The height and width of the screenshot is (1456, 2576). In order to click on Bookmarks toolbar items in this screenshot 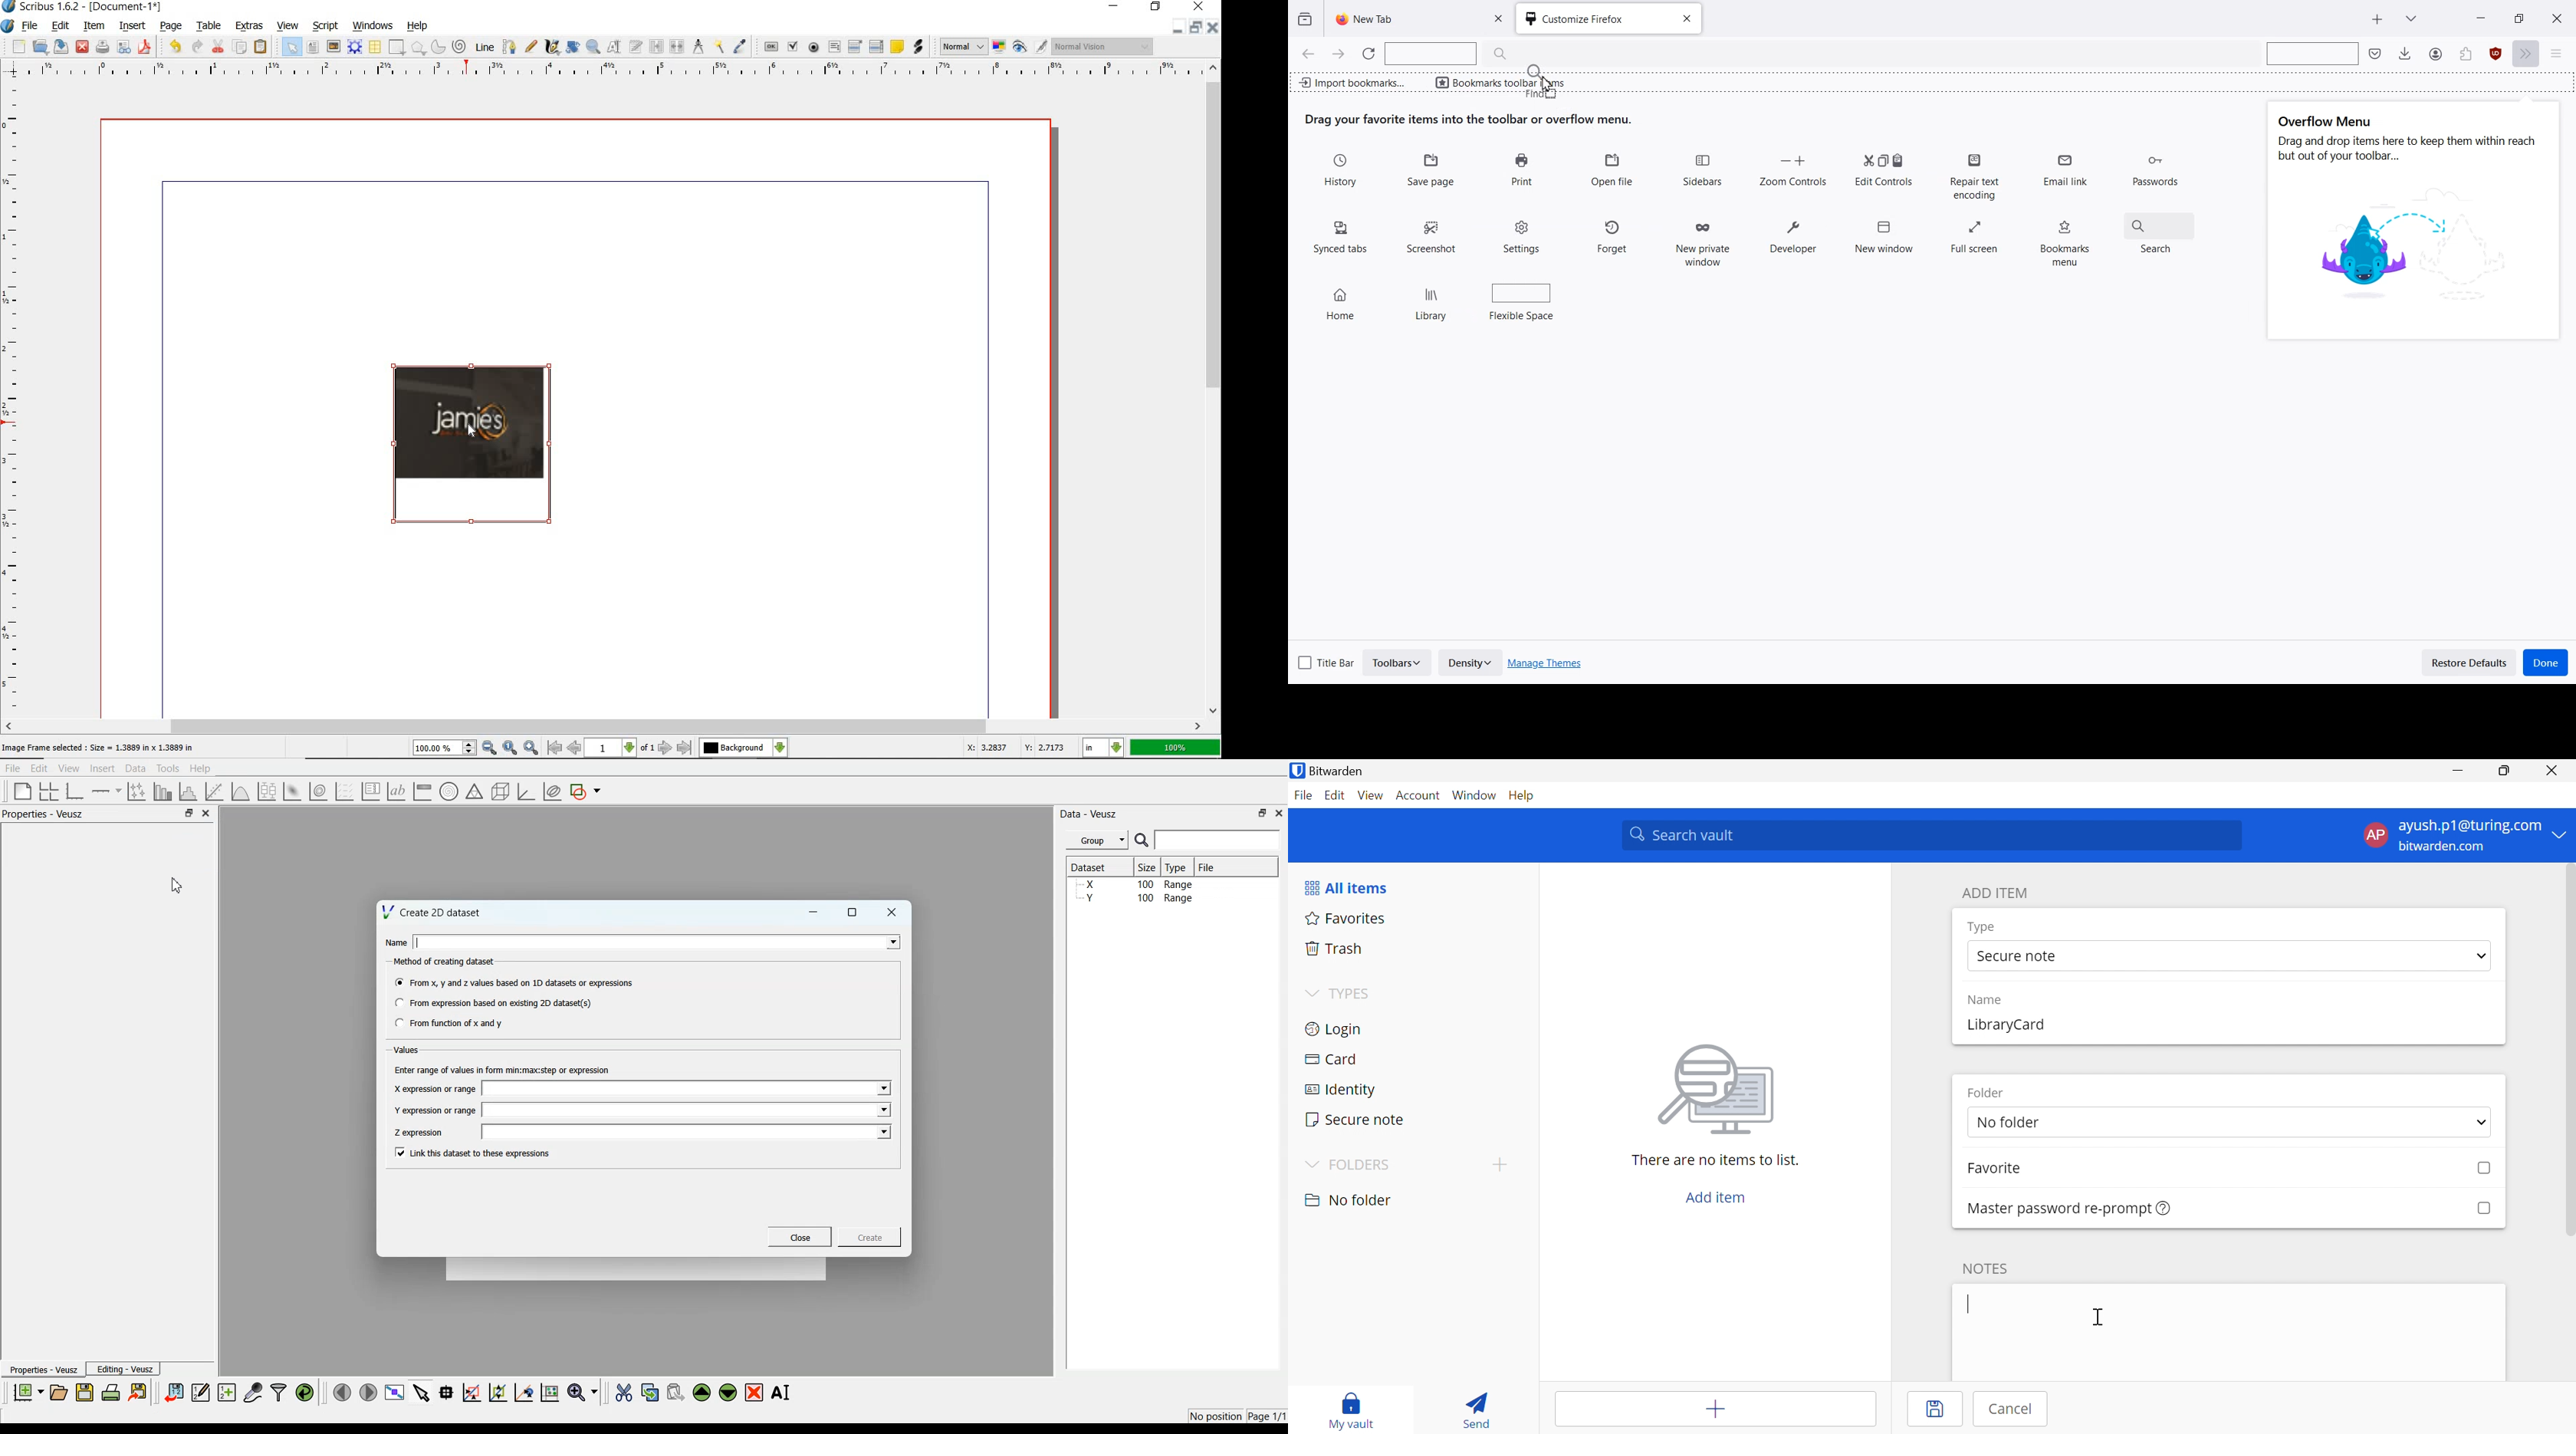, I will do `click(1492, 81)`.